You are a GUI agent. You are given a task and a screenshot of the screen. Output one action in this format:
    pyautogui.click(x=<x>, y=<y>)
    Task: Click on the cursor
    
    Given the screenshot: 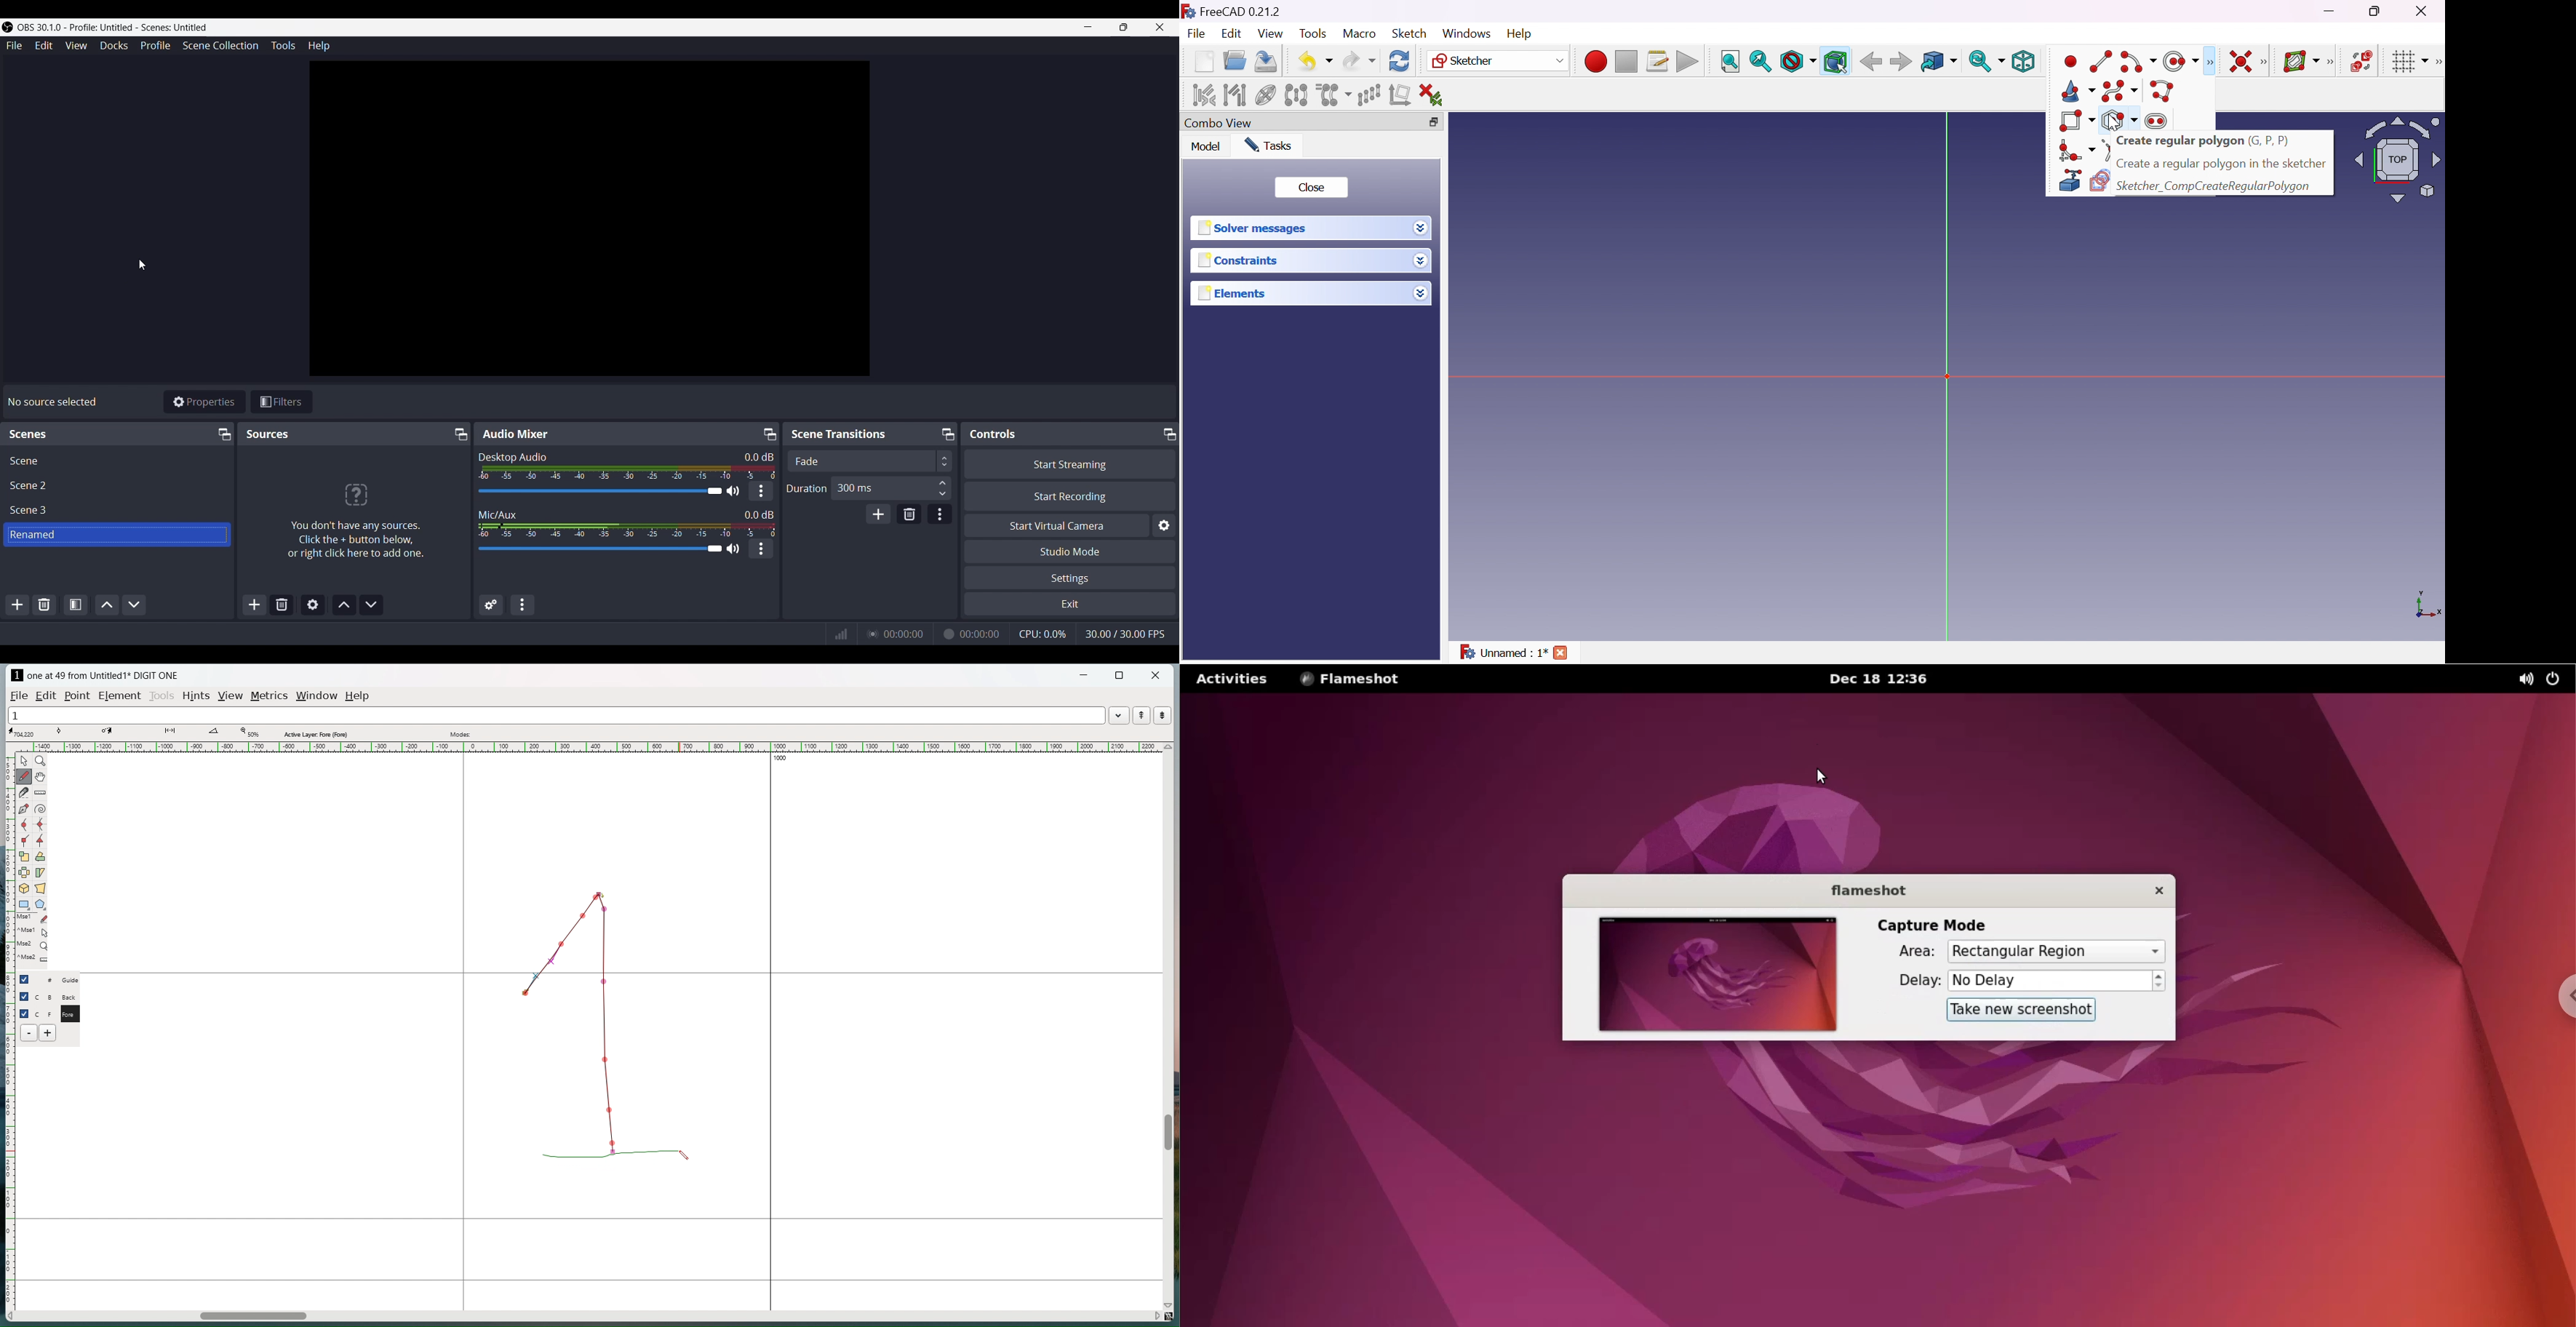 What is the action you would take?
    pyautogui.click(x=688, y=1154)
    